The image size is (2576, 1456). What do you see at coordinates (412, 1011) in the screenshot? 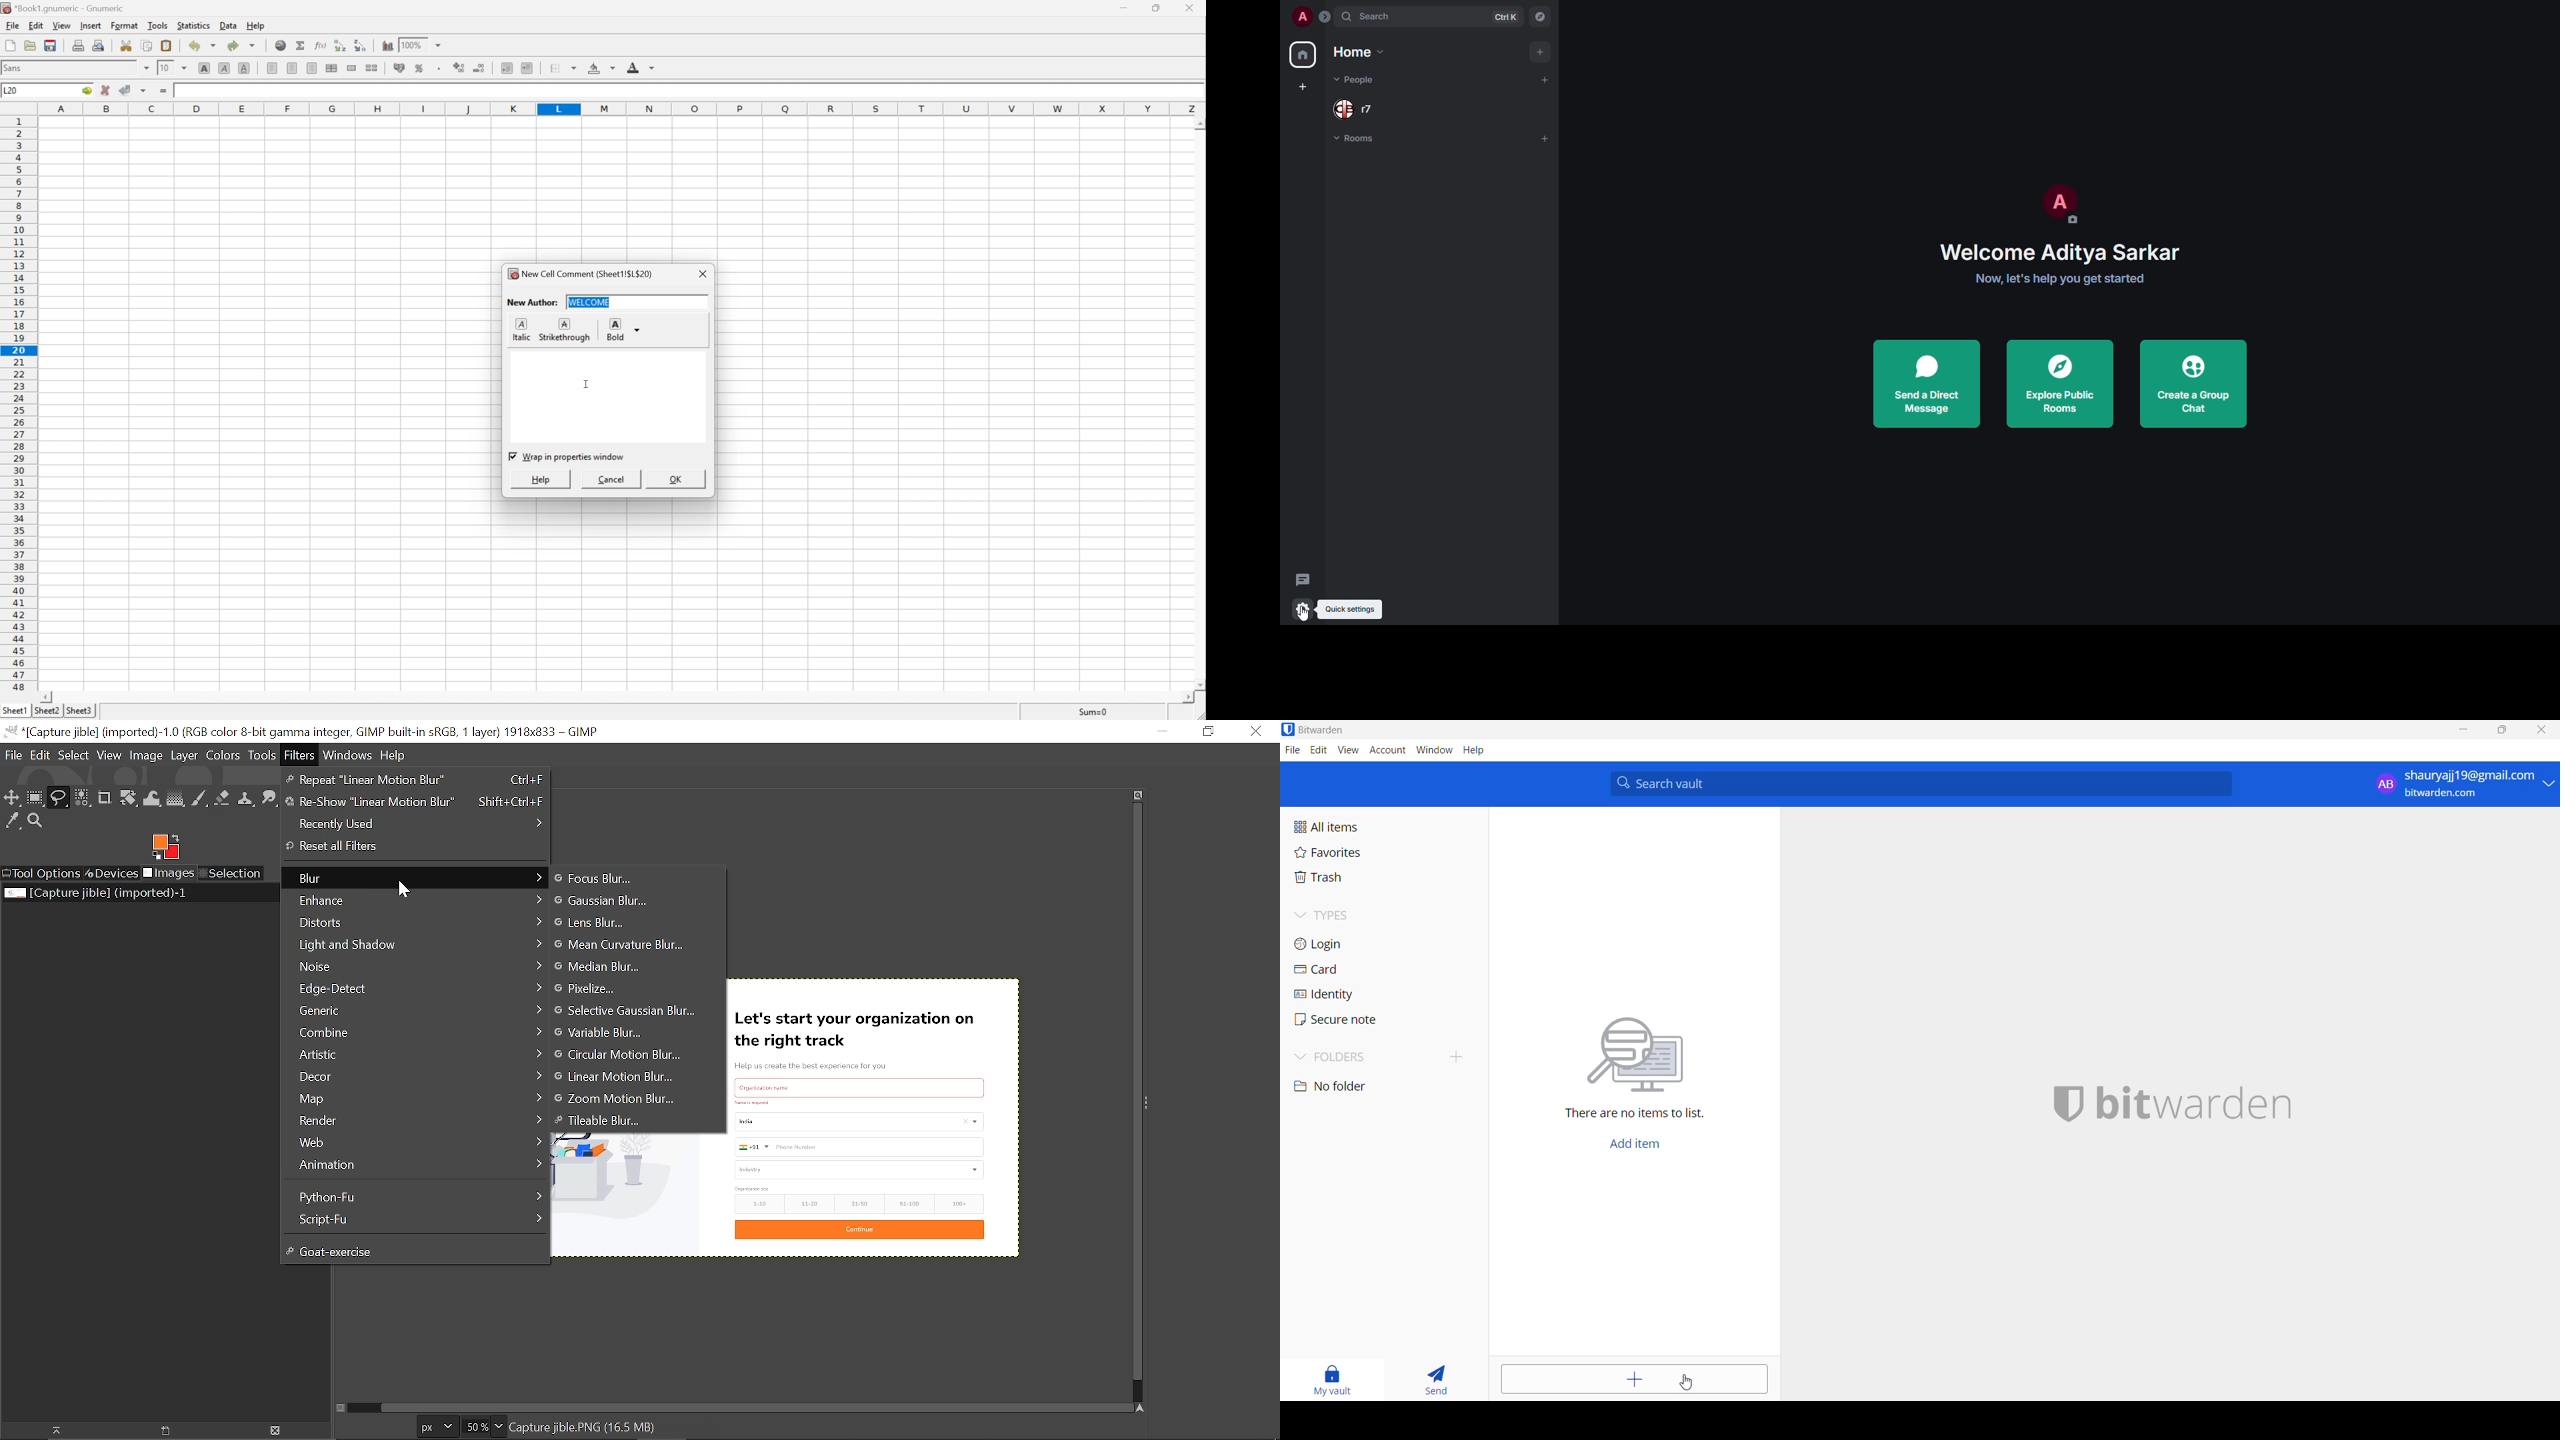
I see `Generic` at bounding box center [412, 1011].